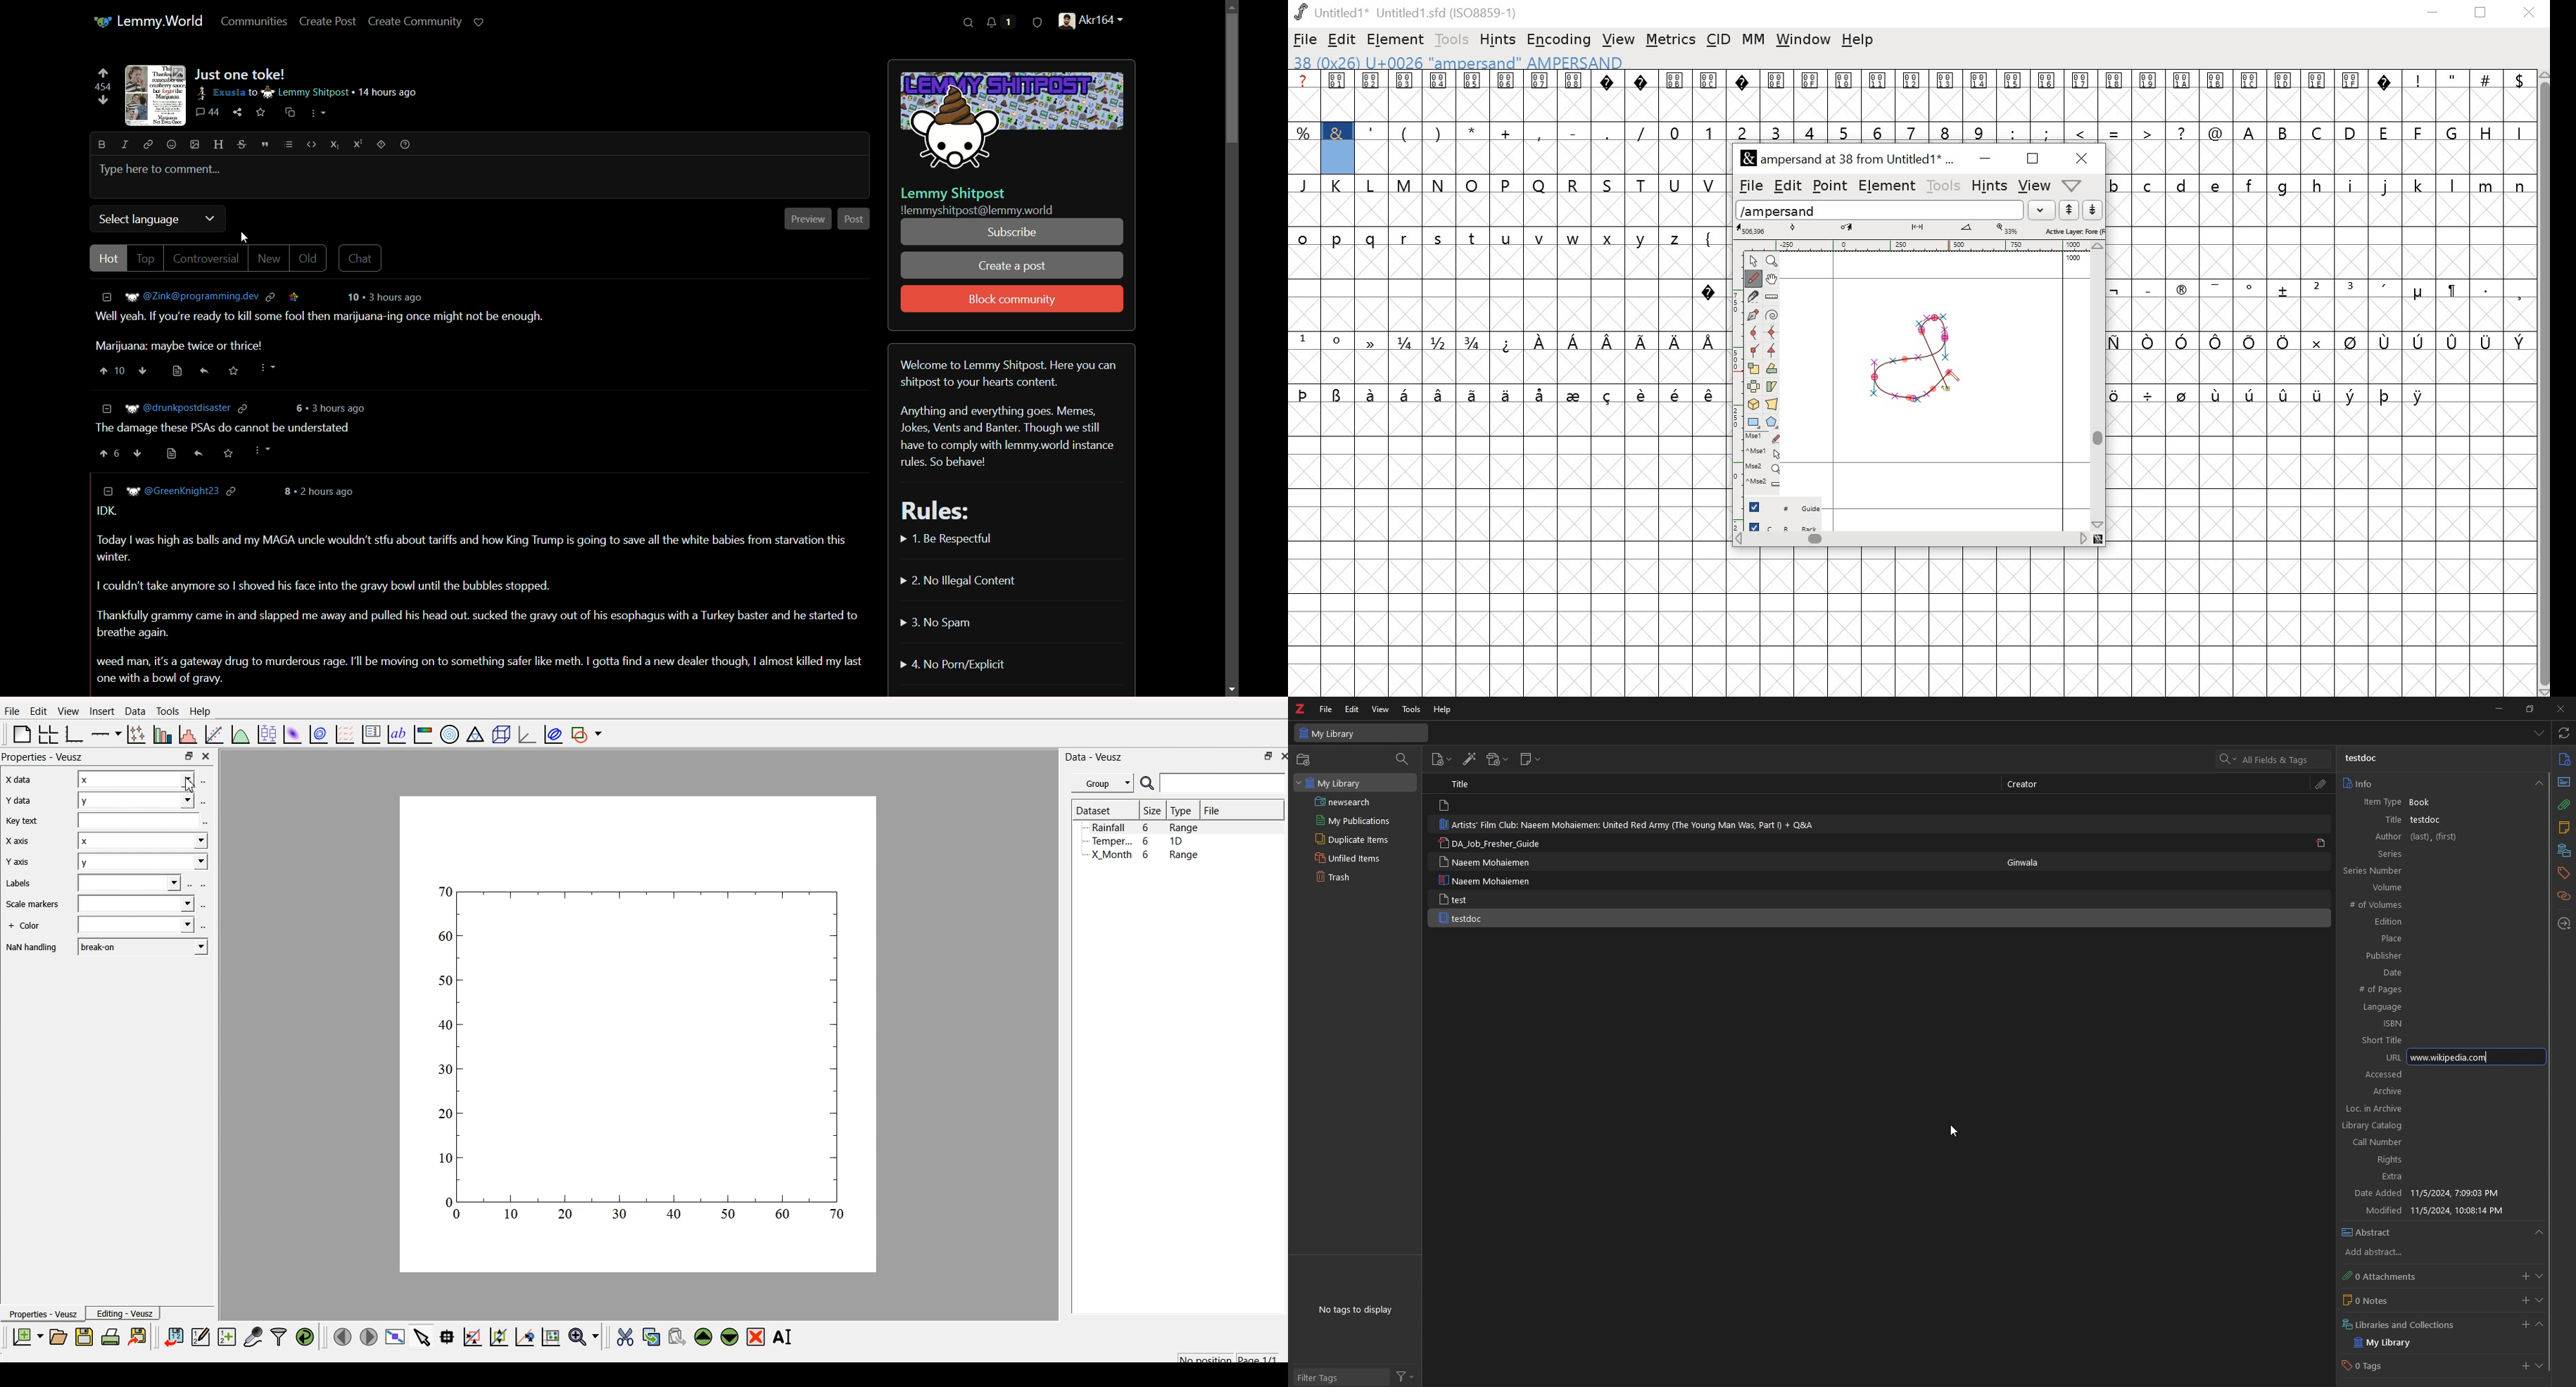 The image size is (2576, 1400). Describe the element at coordinates (100, 371) in the screenshot. I see `upvote` at that location.